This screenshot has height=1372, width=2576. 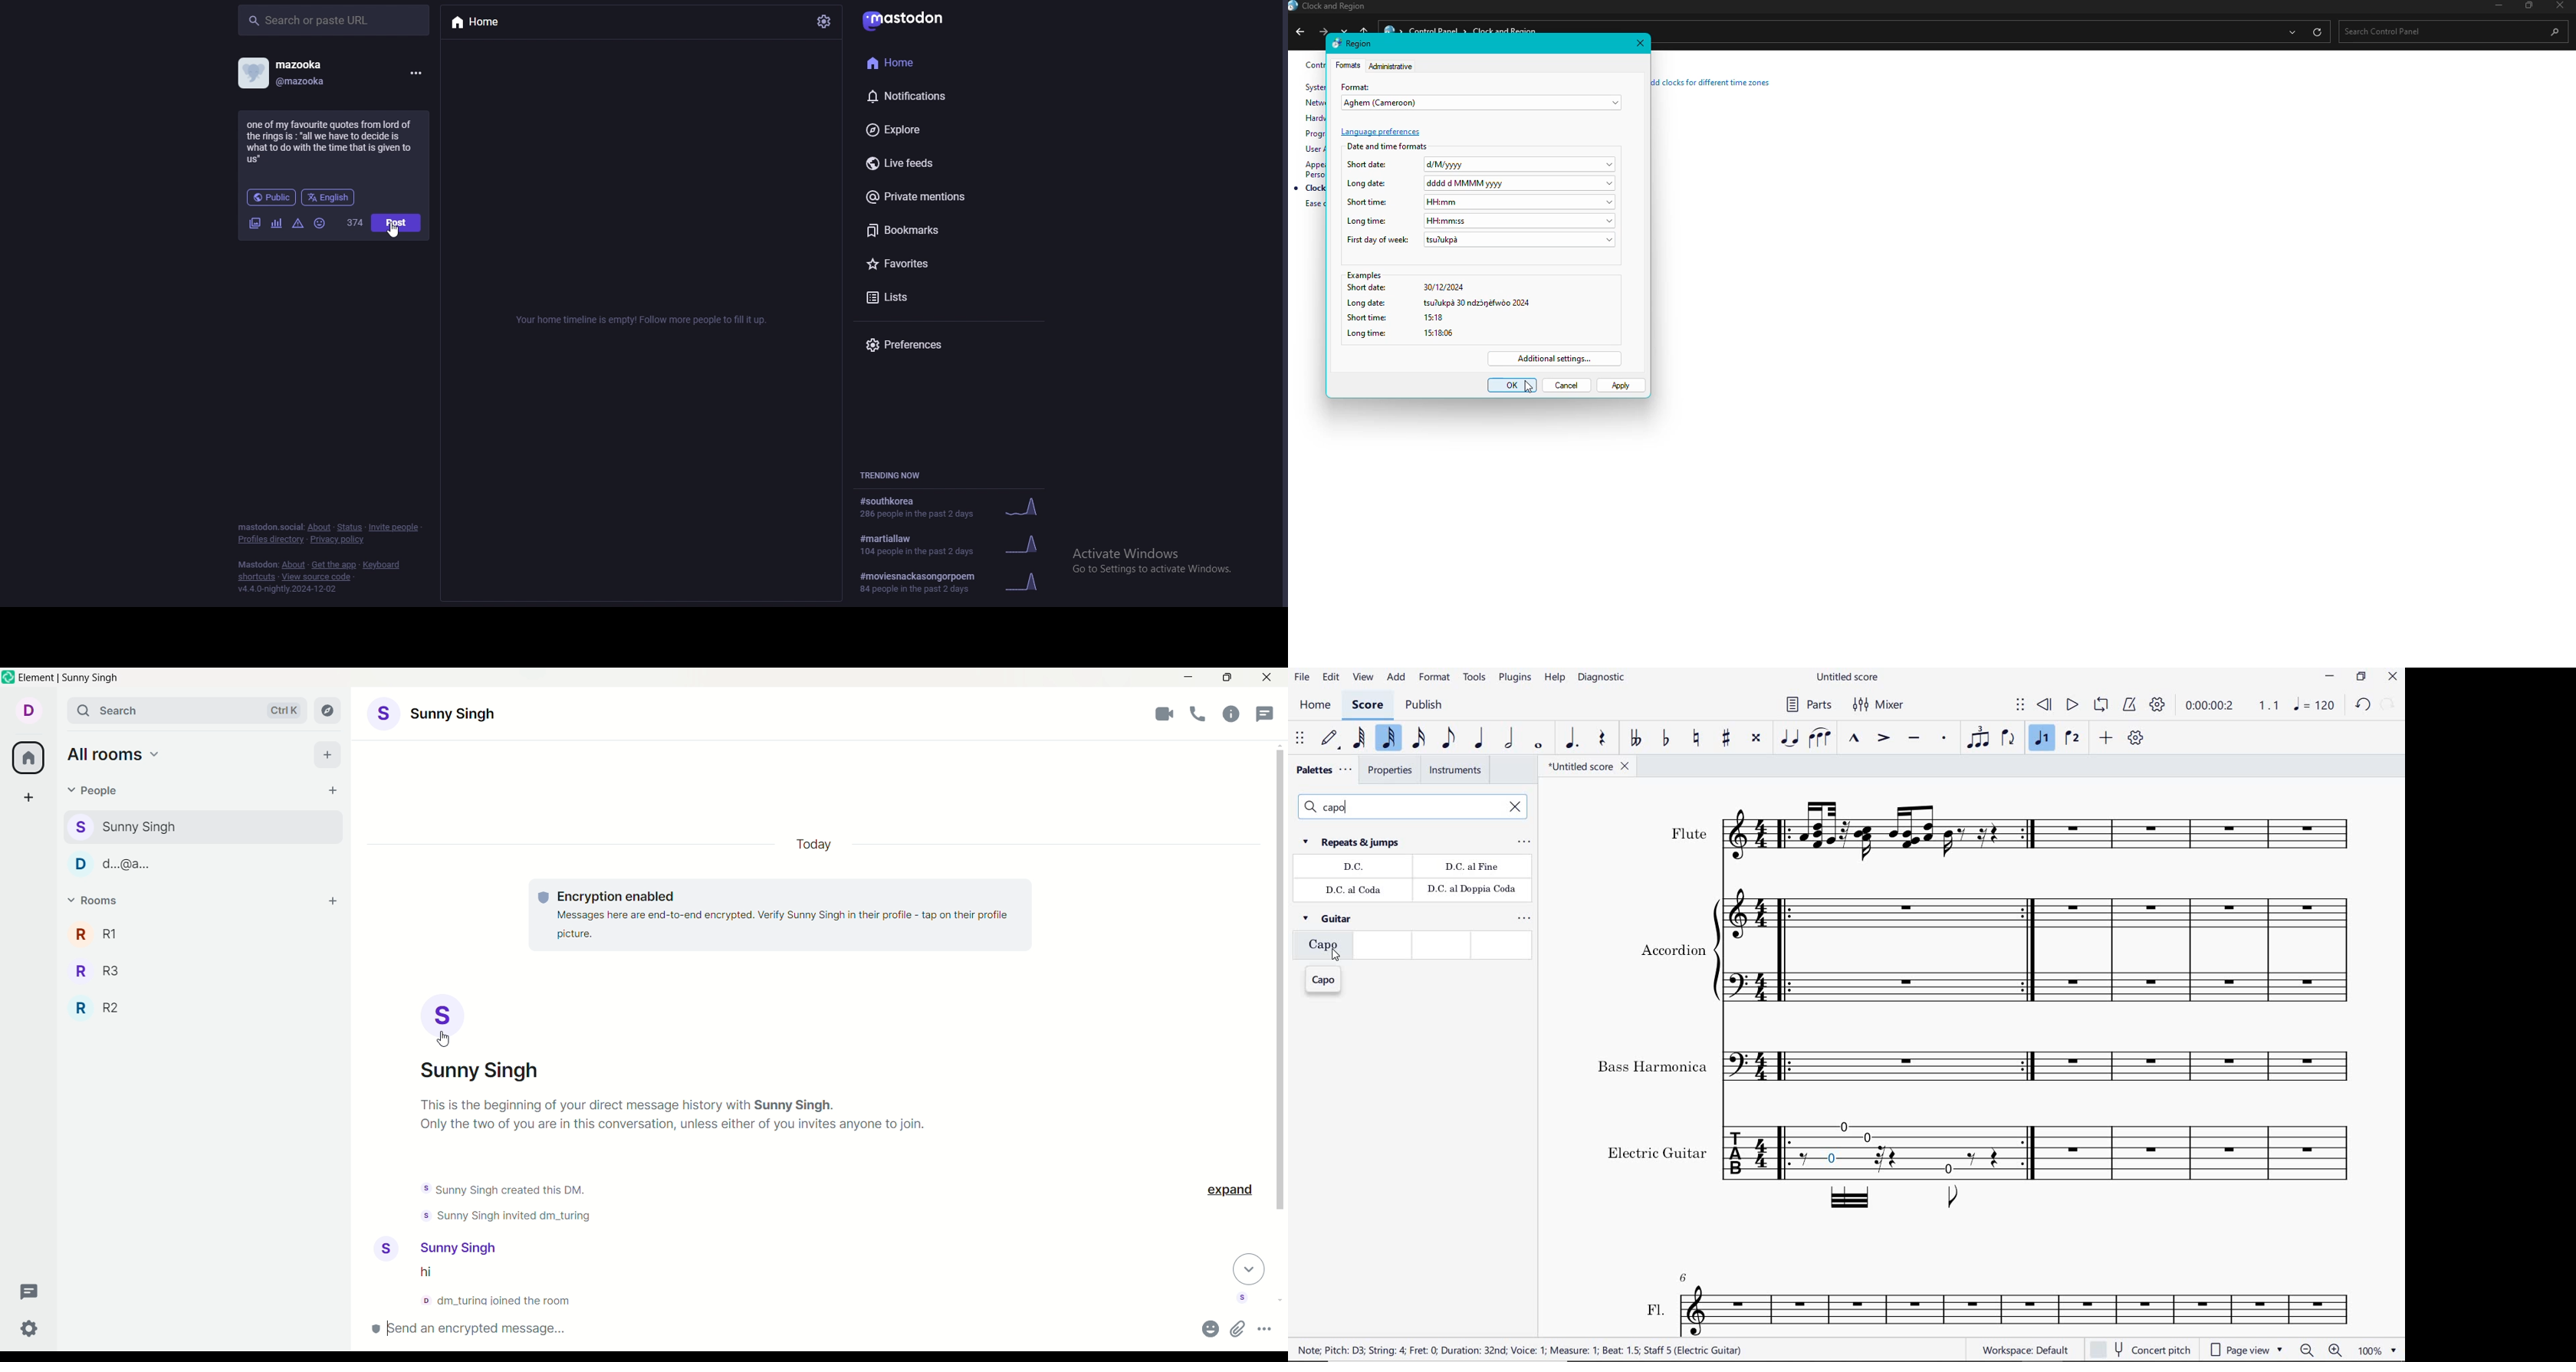 I want to click on playback time, so click(x=2212, y=707).